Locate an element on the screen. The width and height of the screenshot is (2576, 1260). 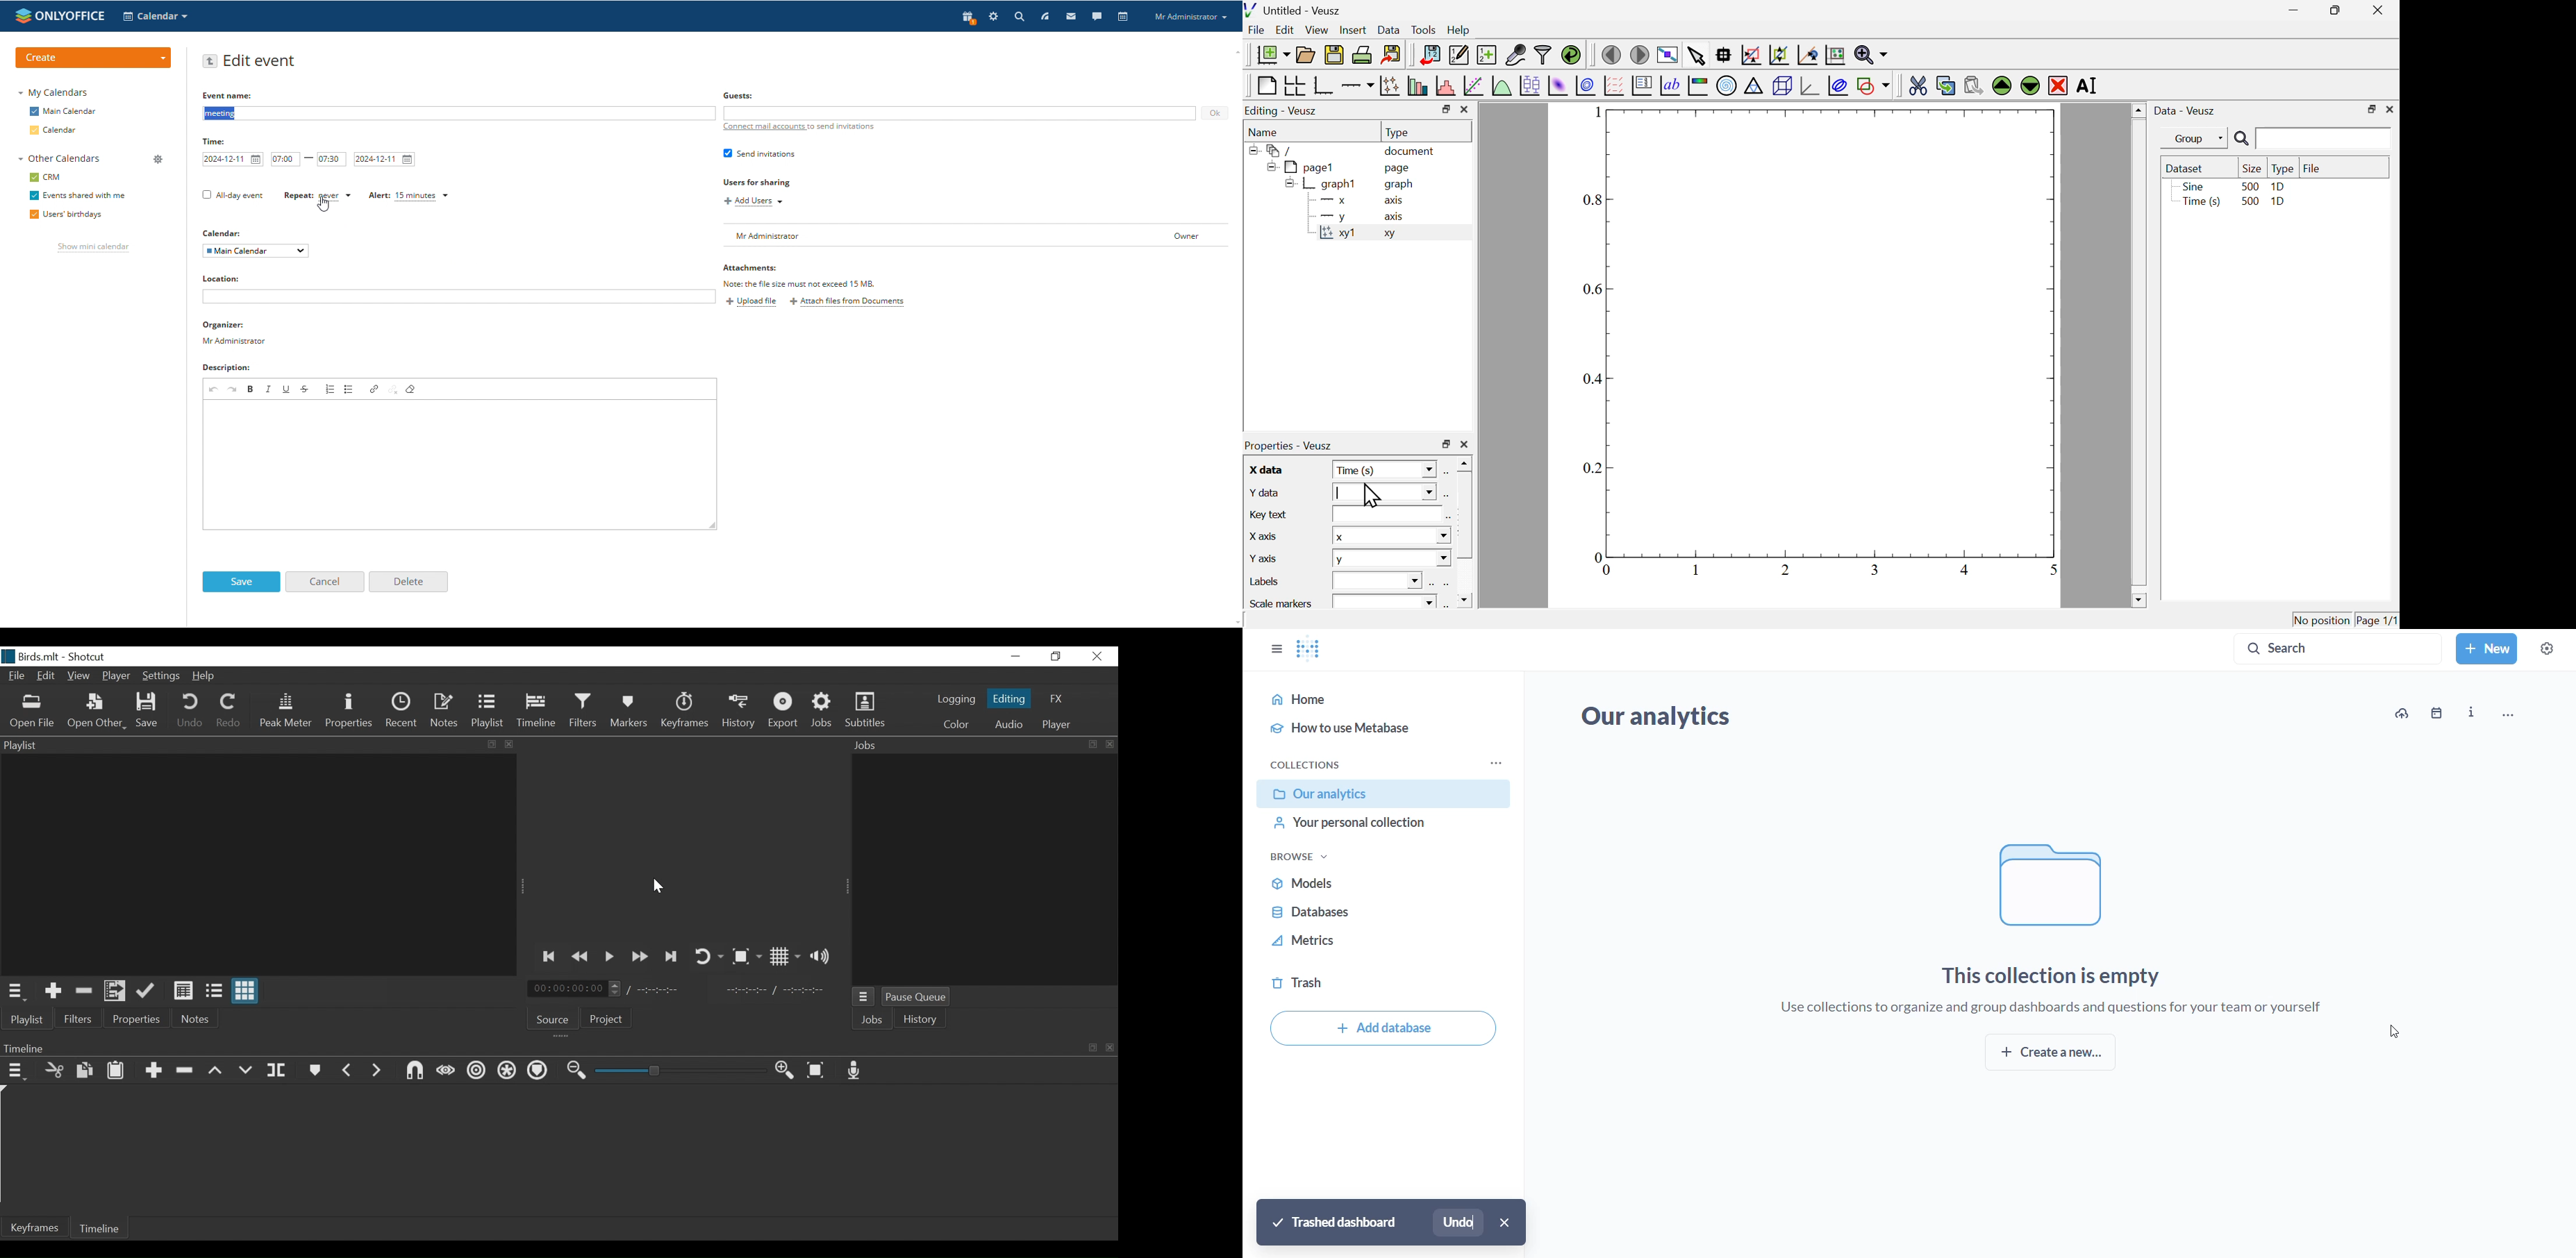
logging is located at coordinates (956, 701).